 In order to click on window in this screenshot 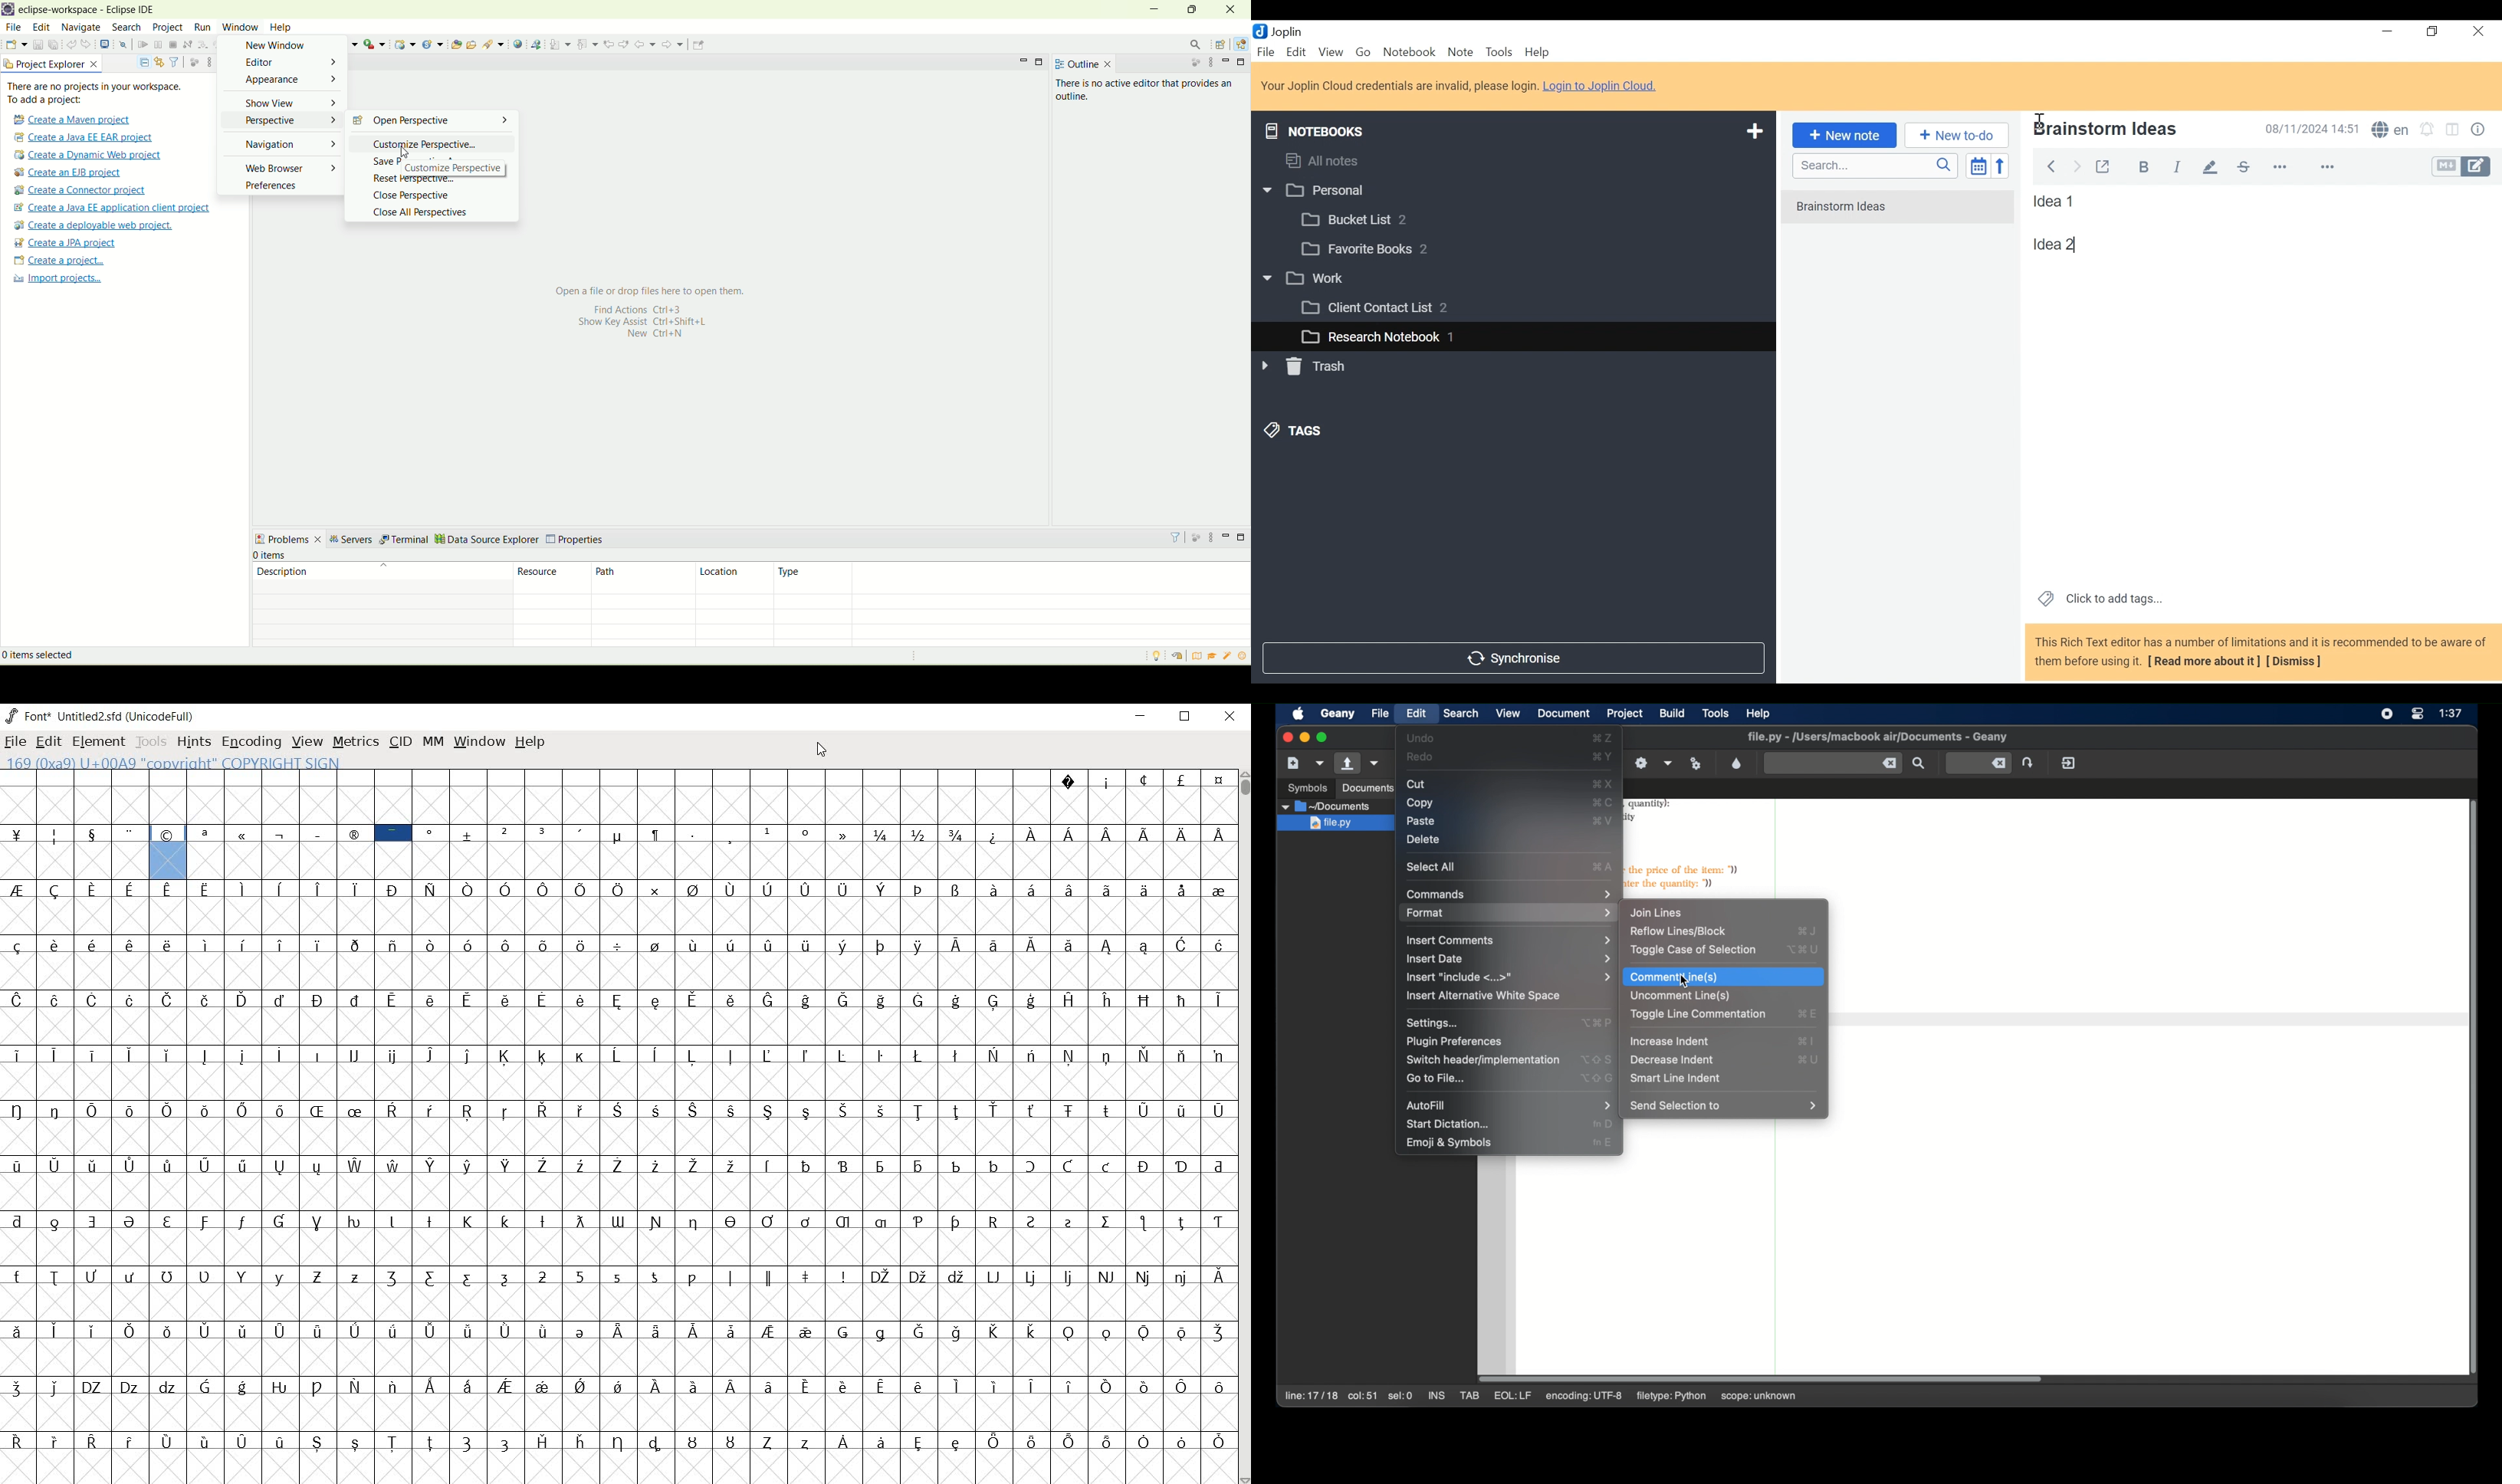, I will do `click(478, 741)`.